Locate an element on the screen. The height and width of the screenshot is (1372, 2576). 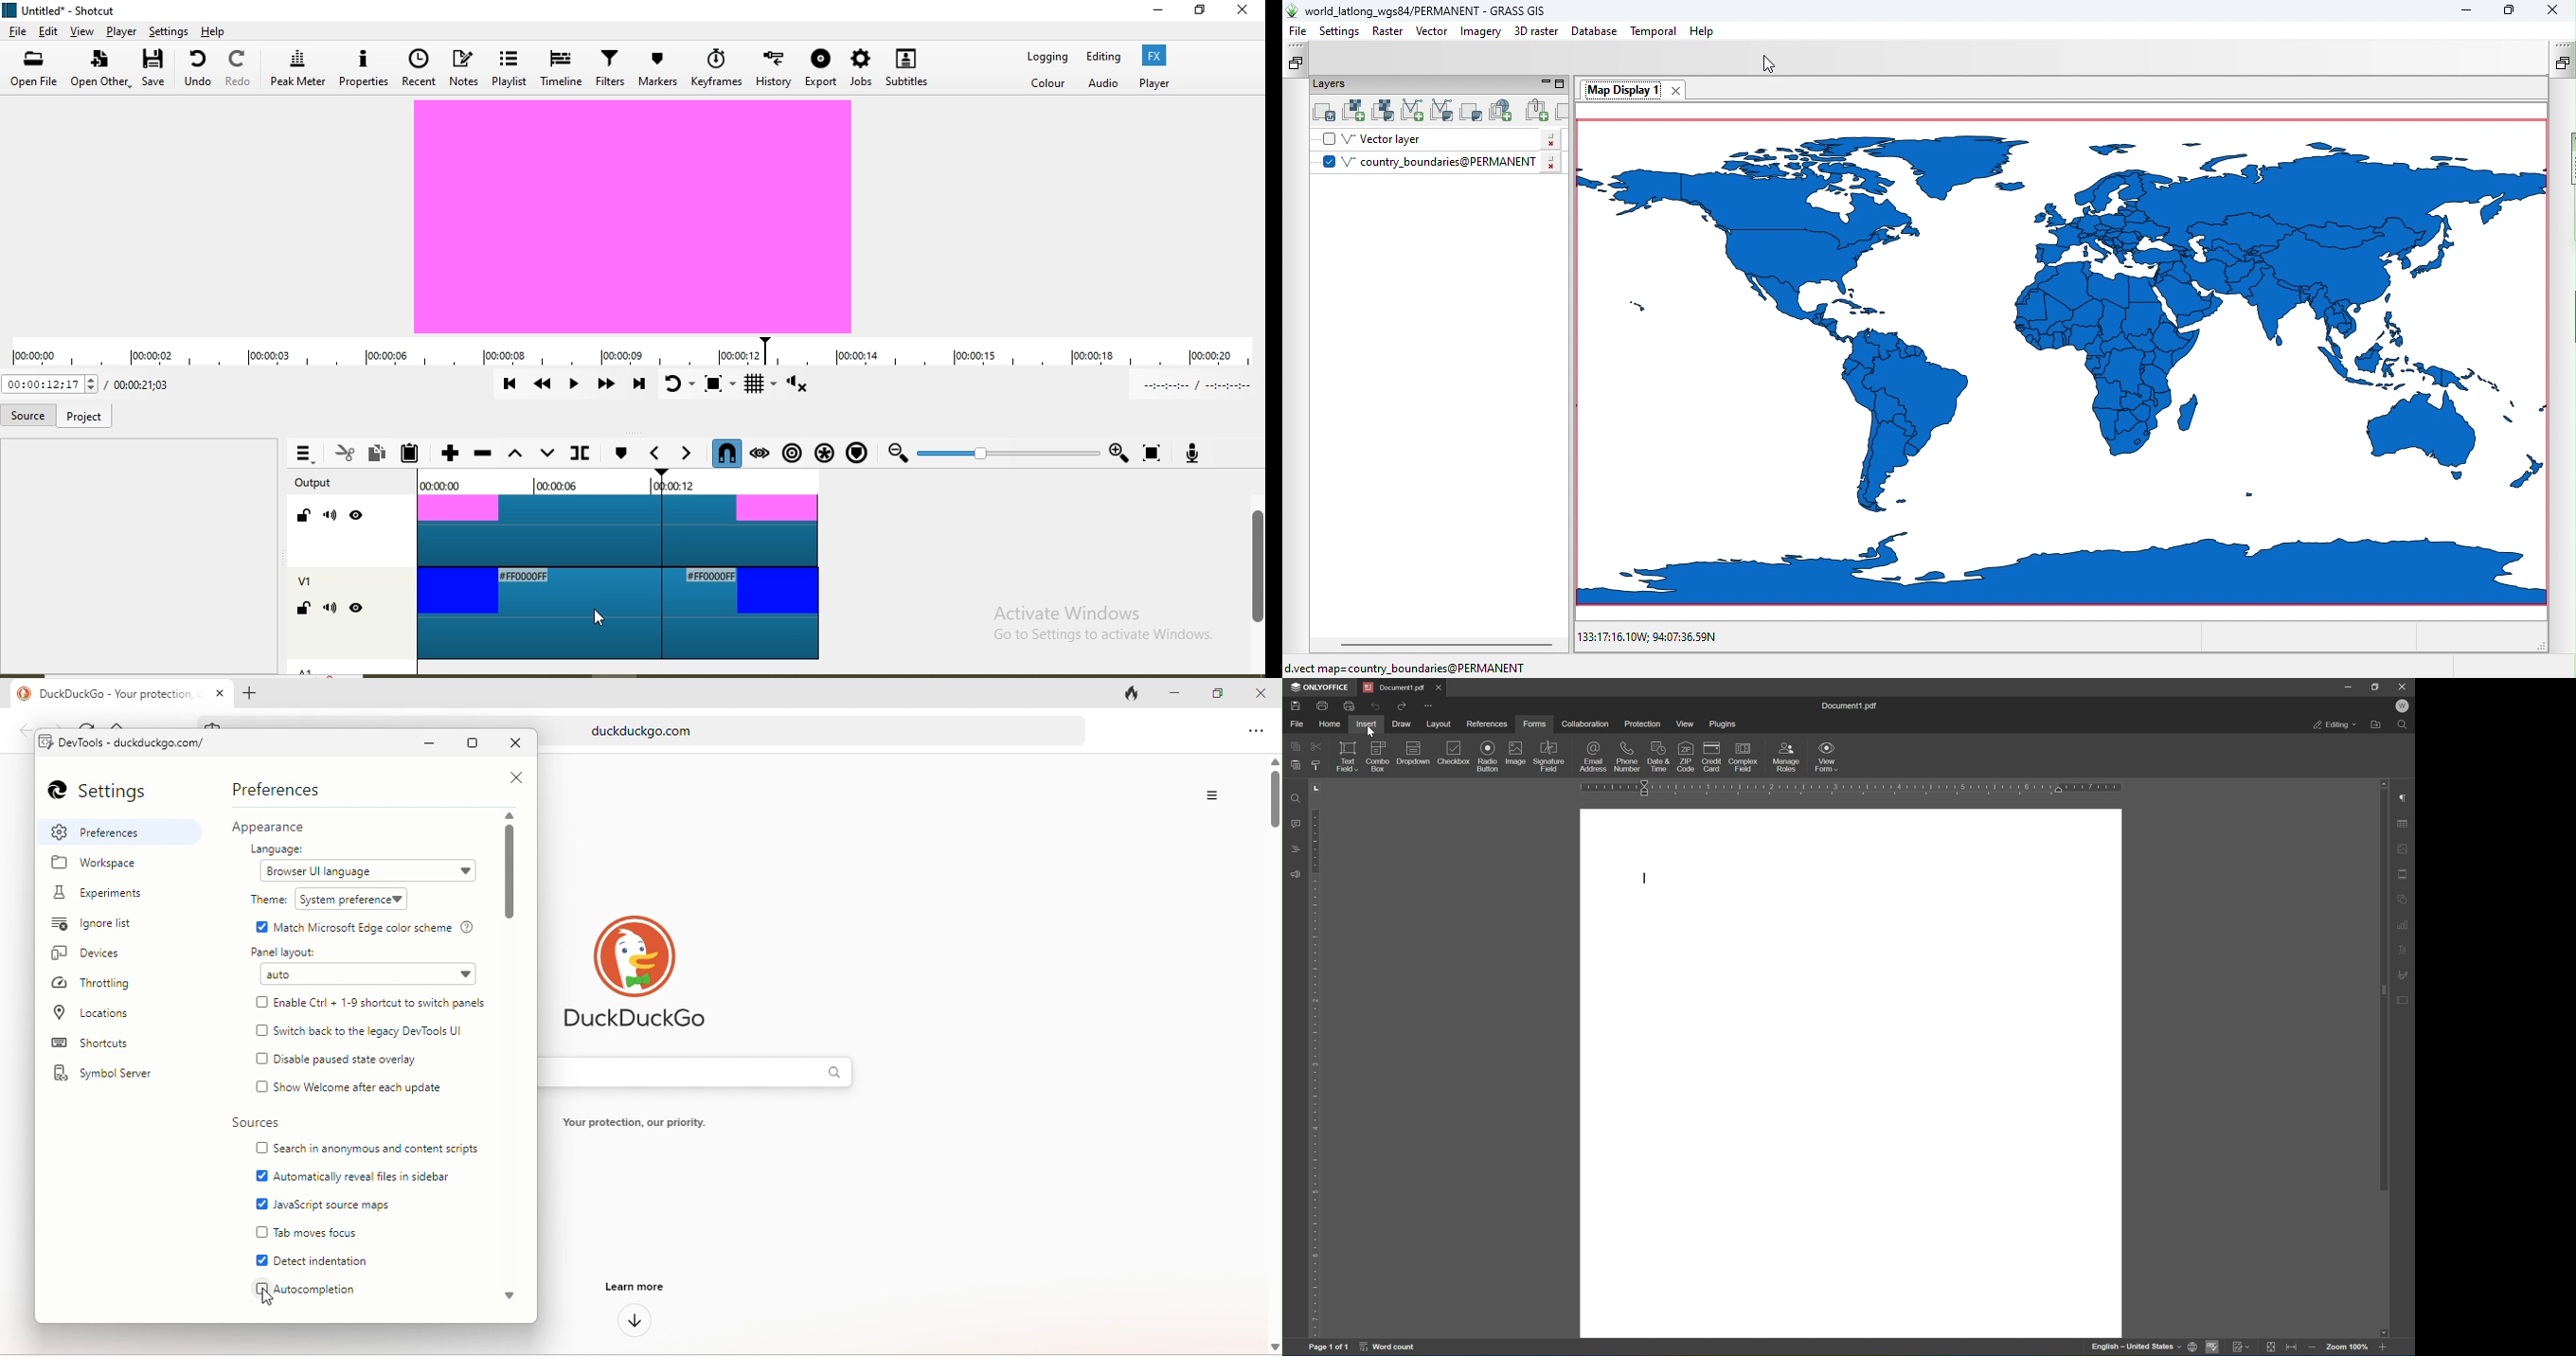
references is located at coordinates (1485, 725).